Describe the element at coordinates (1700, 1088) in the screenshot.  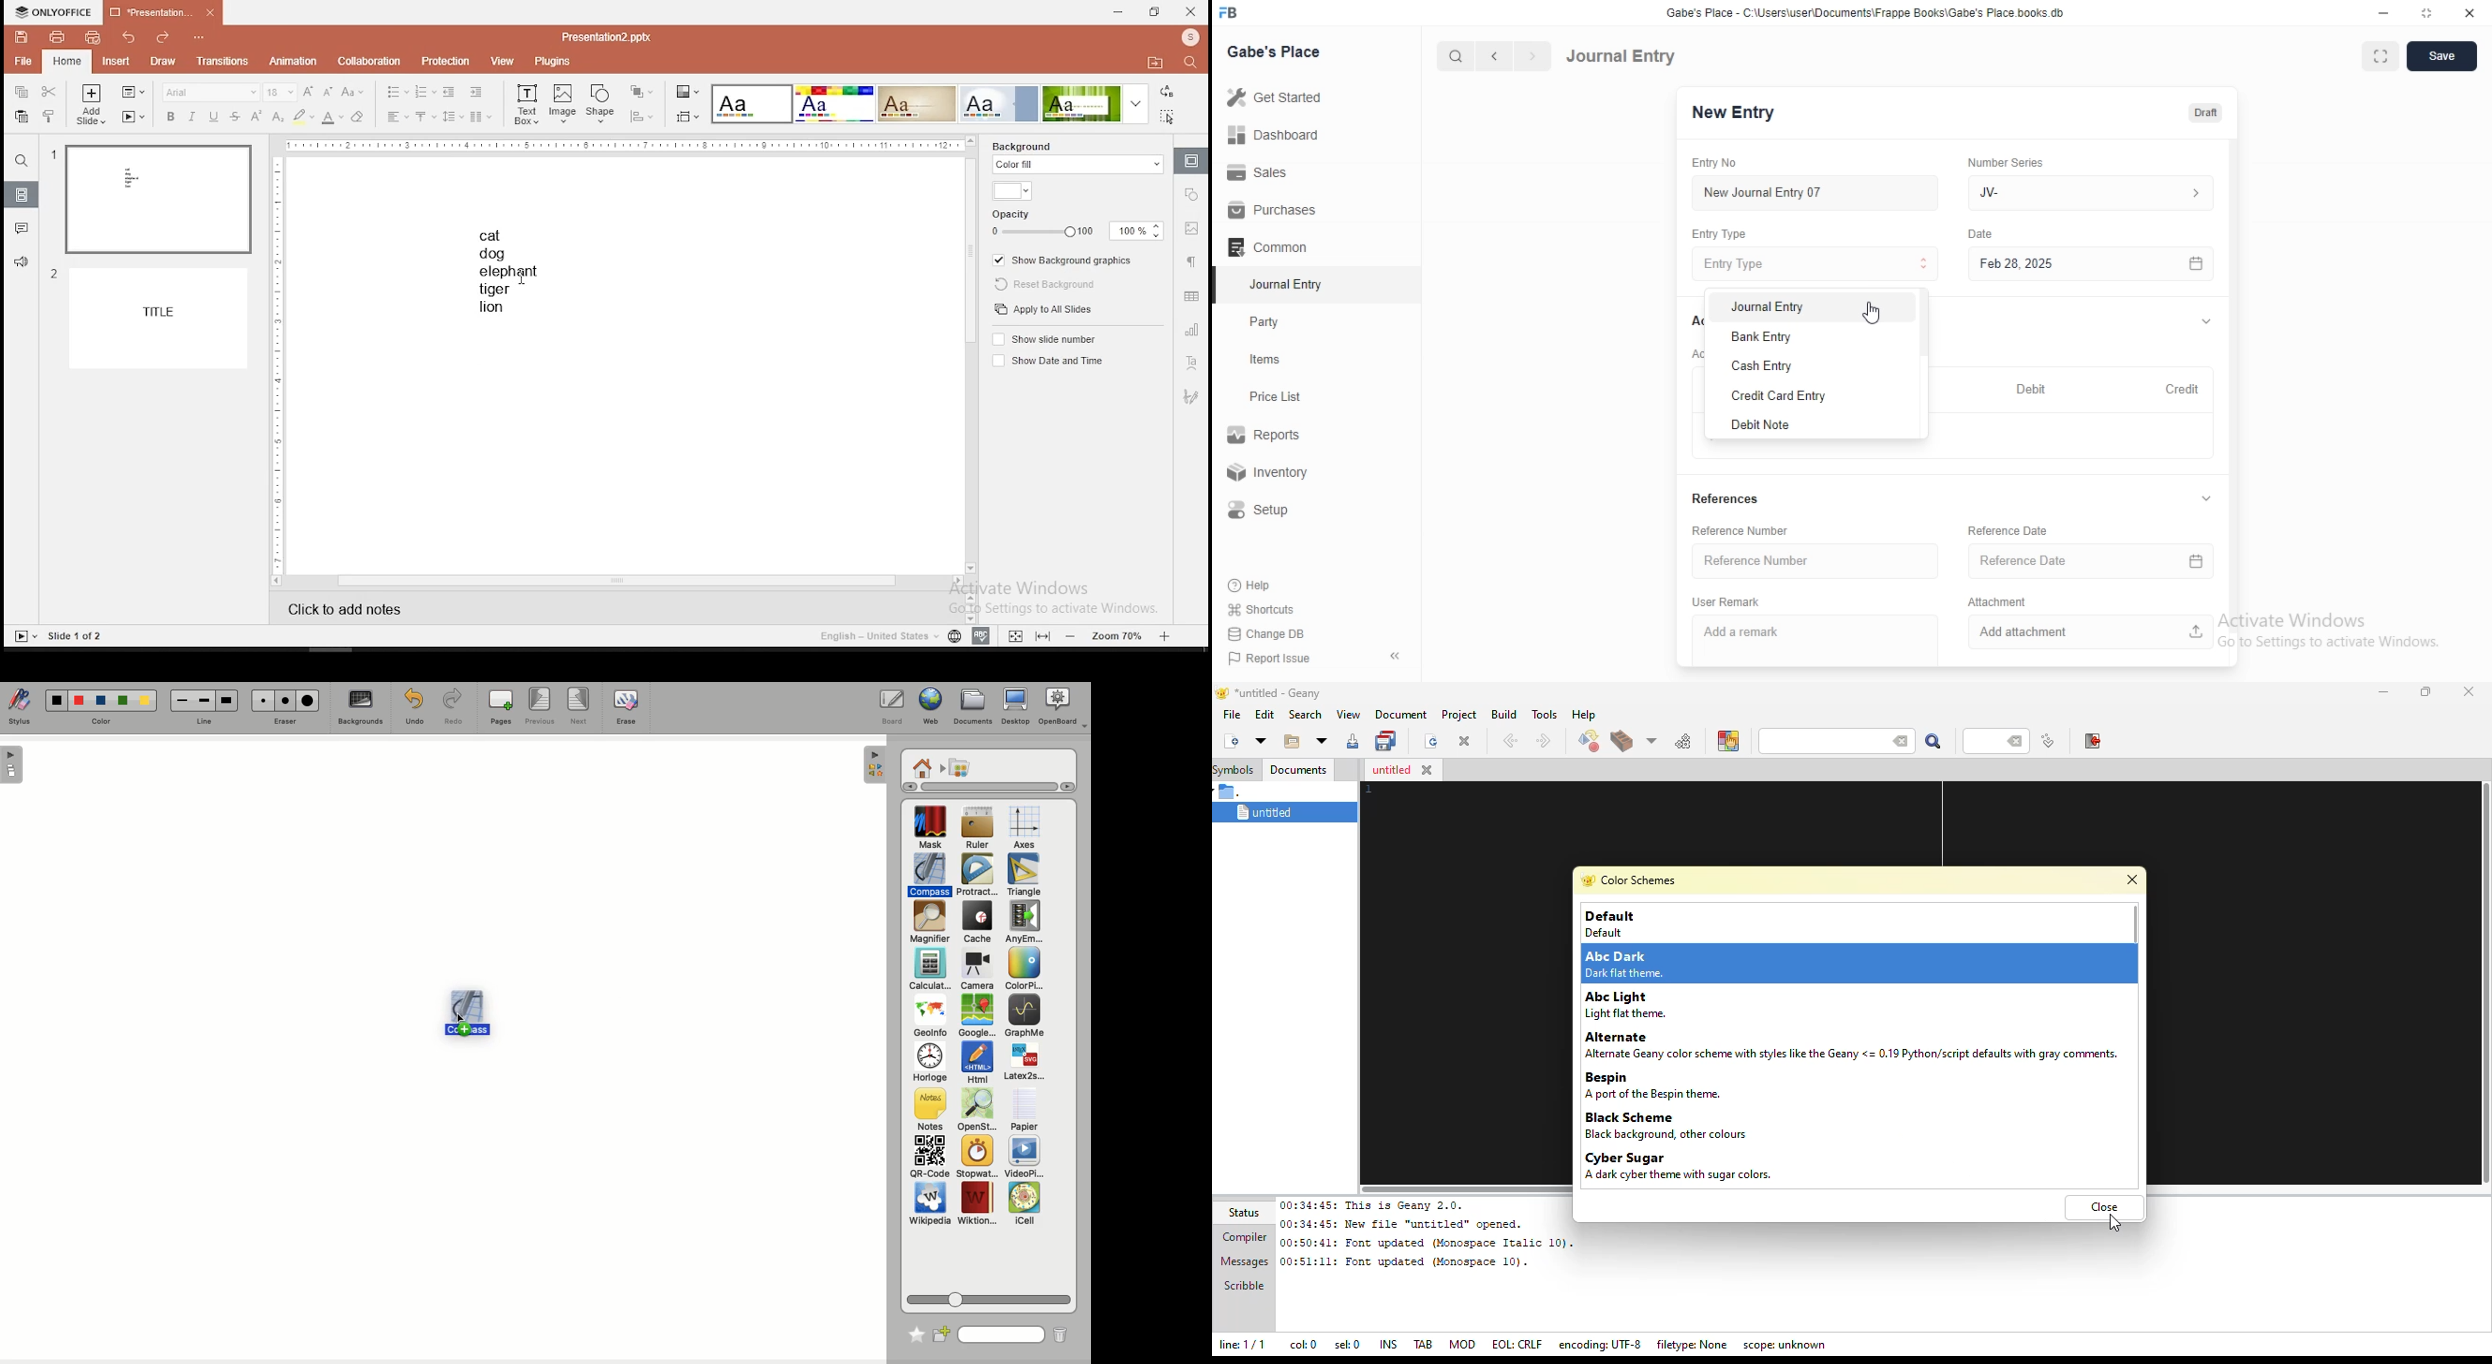
I see `Bespin A port of the Bespin theme` at that location.